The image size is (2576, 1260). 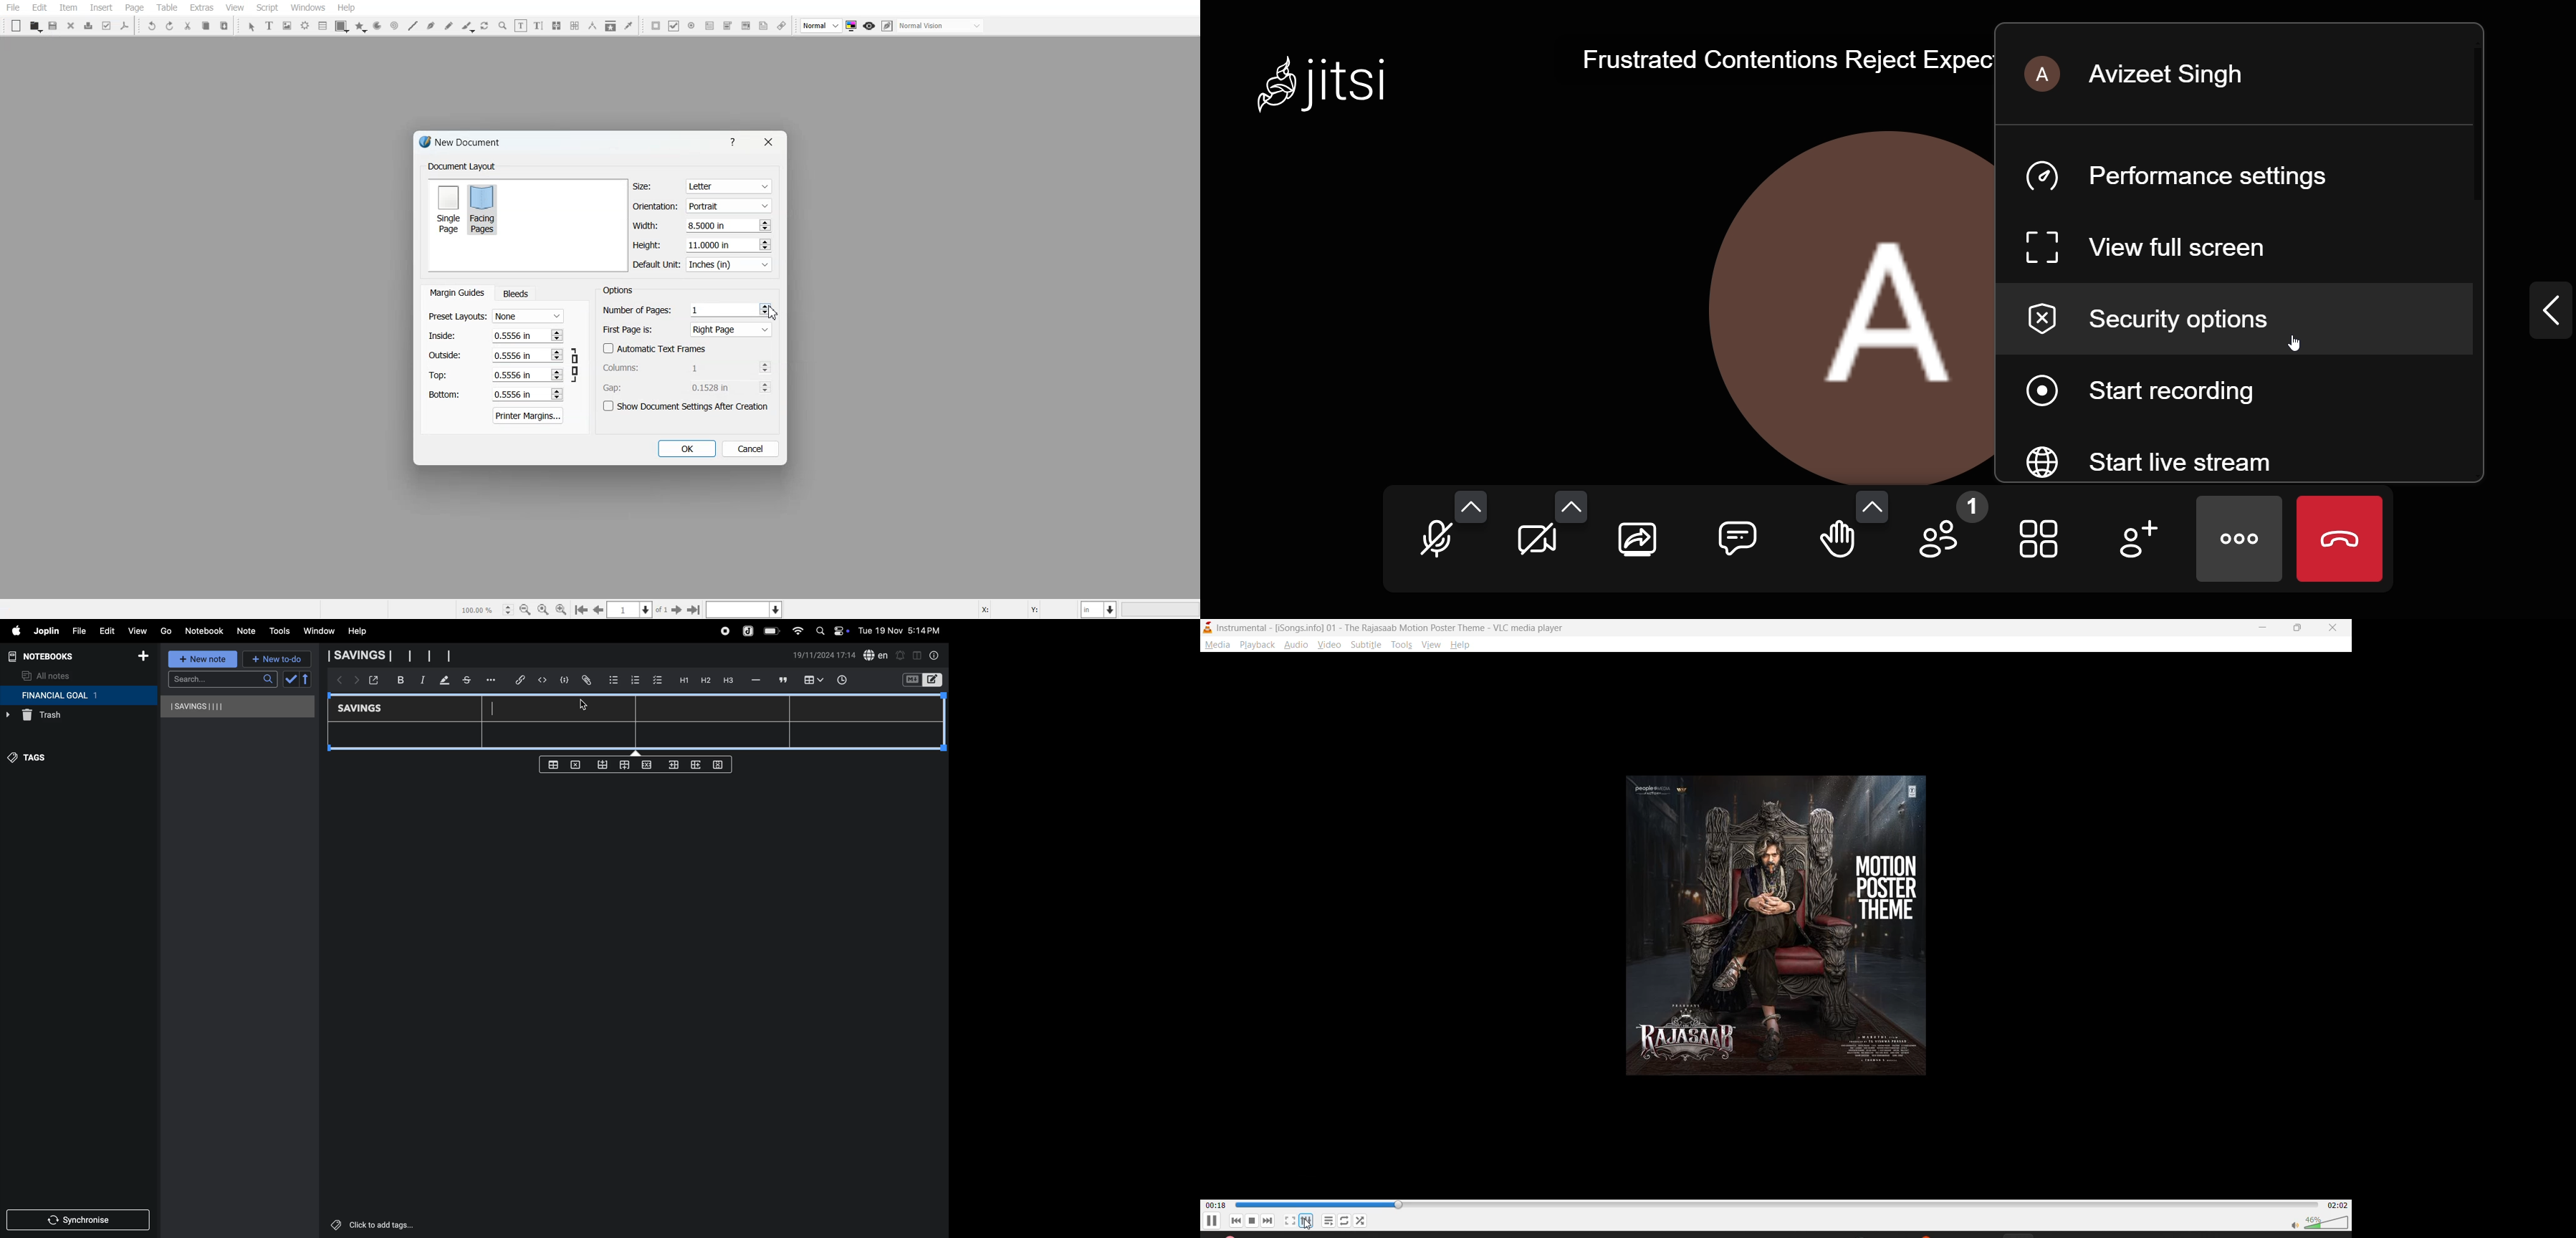 I want to click on Help, so click(x=735, y=141).